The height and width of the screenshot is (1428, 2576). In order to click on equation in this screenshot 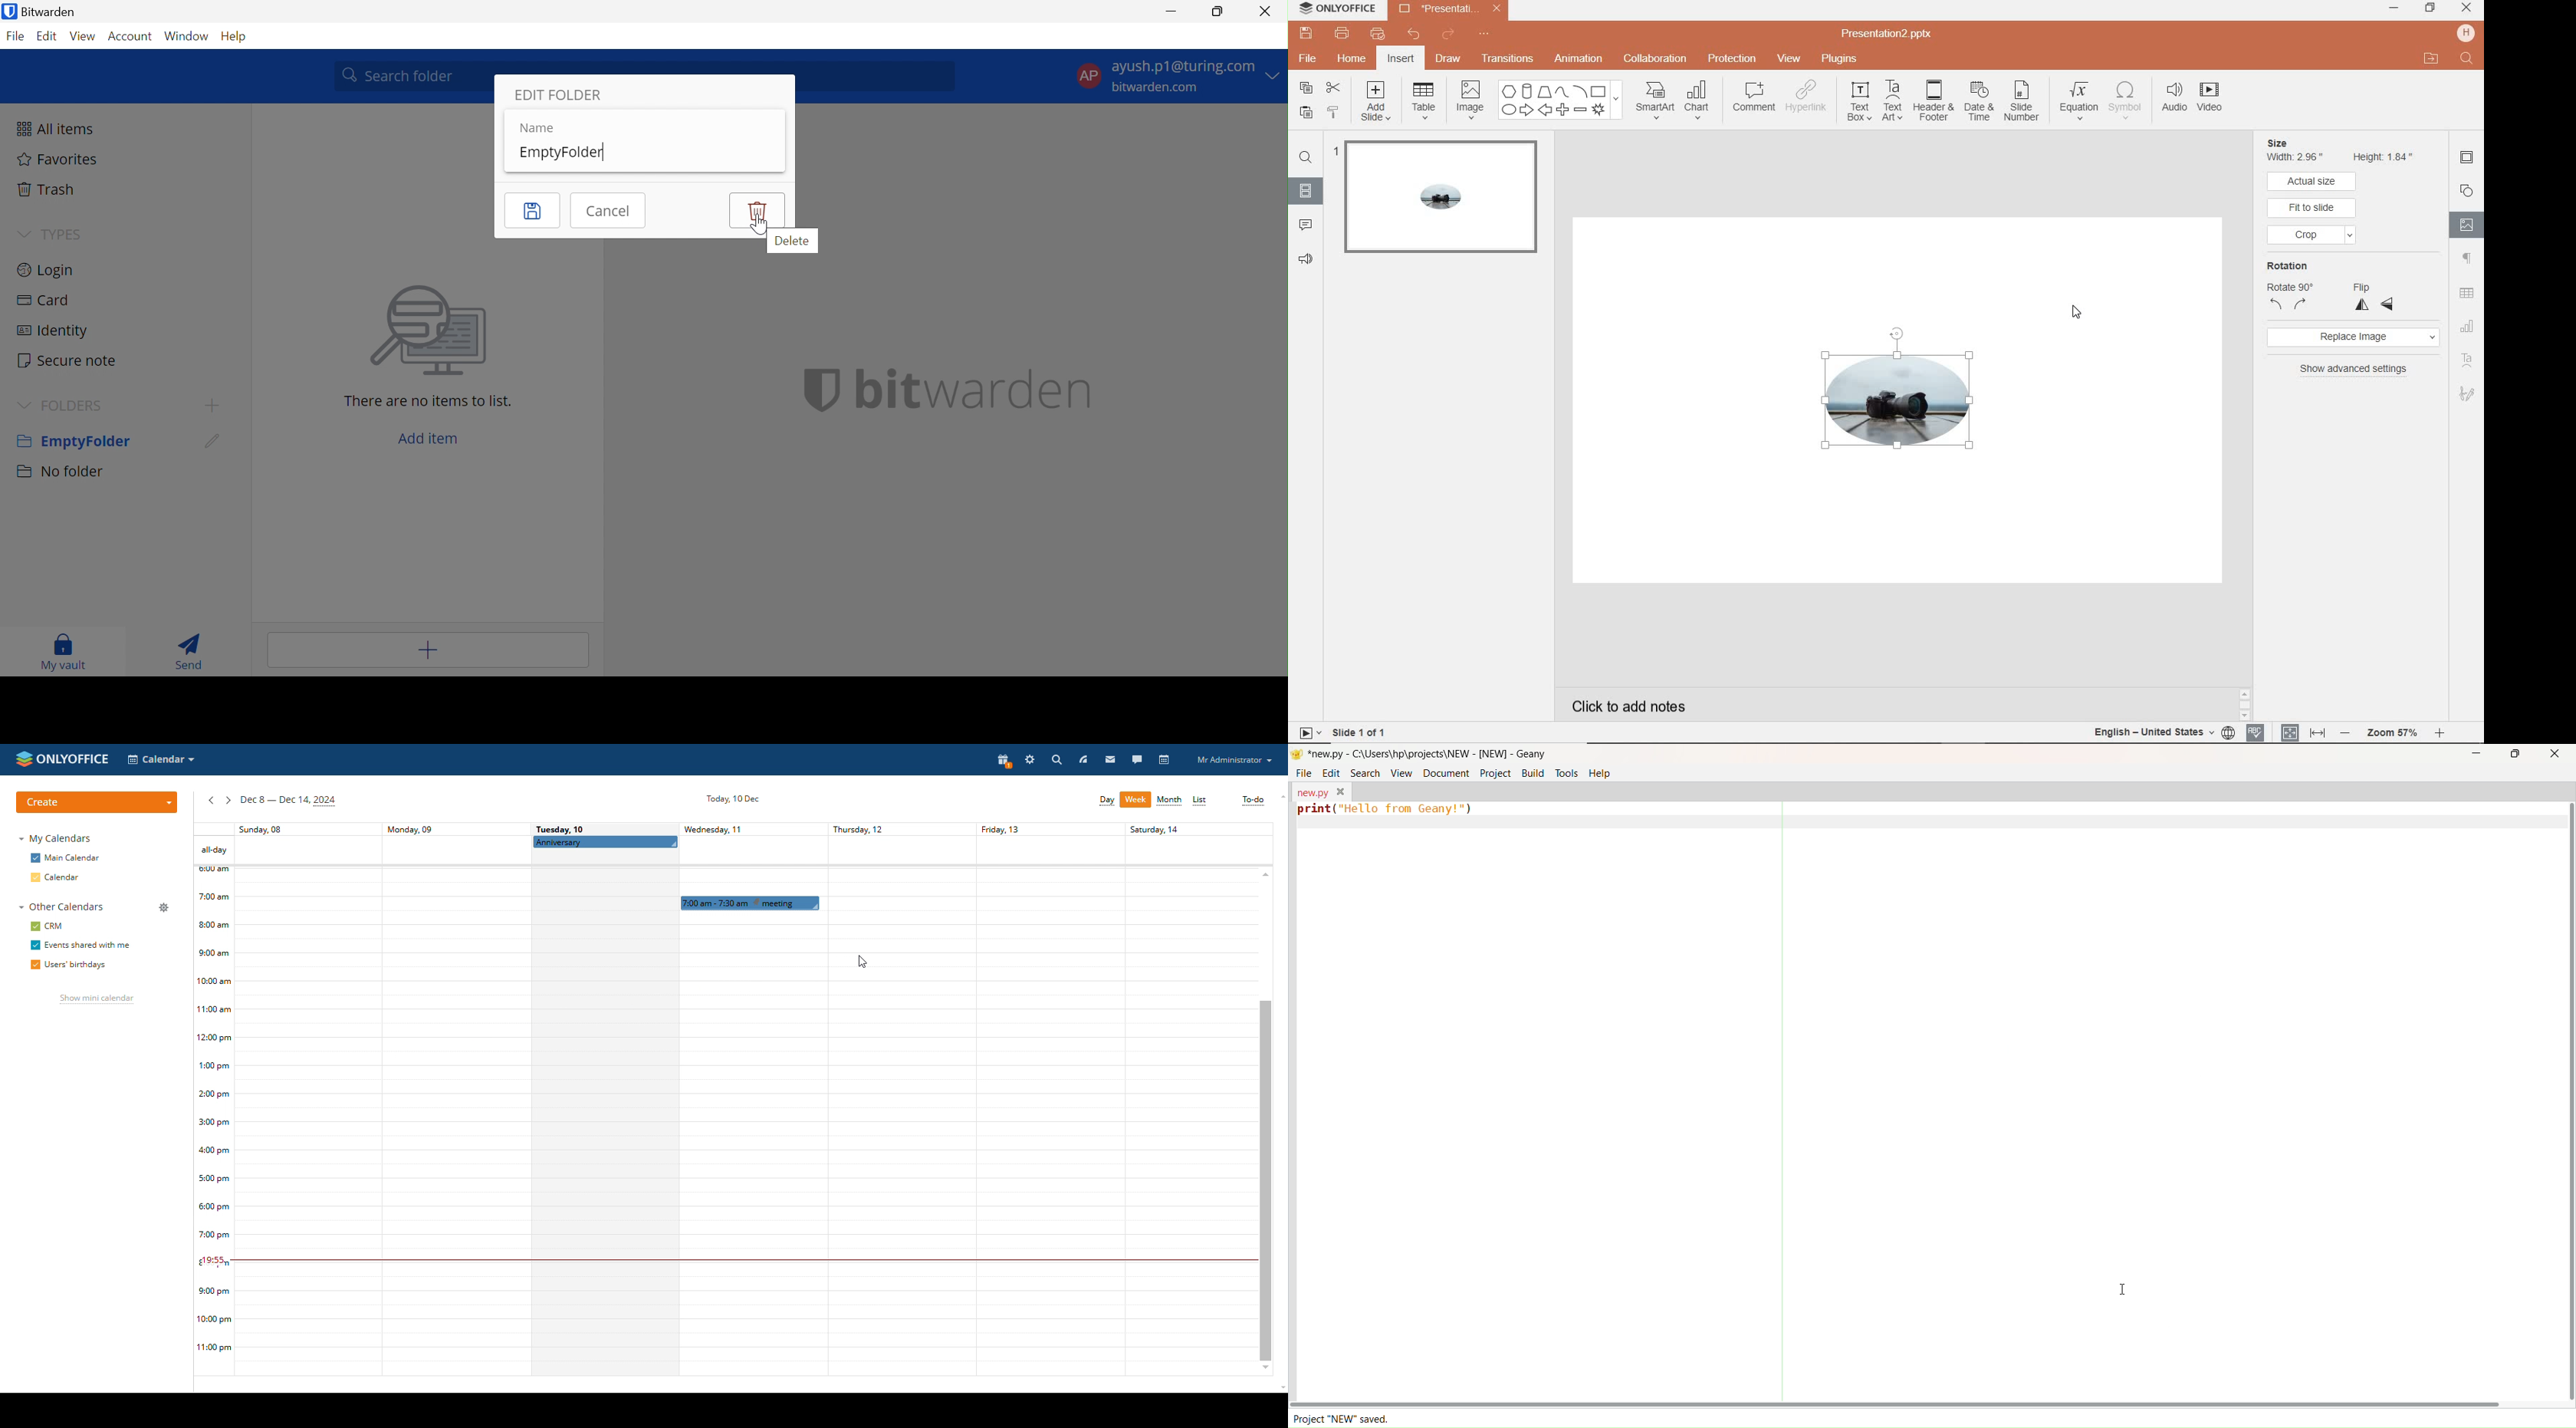, I will do `click(2080, 98)`.